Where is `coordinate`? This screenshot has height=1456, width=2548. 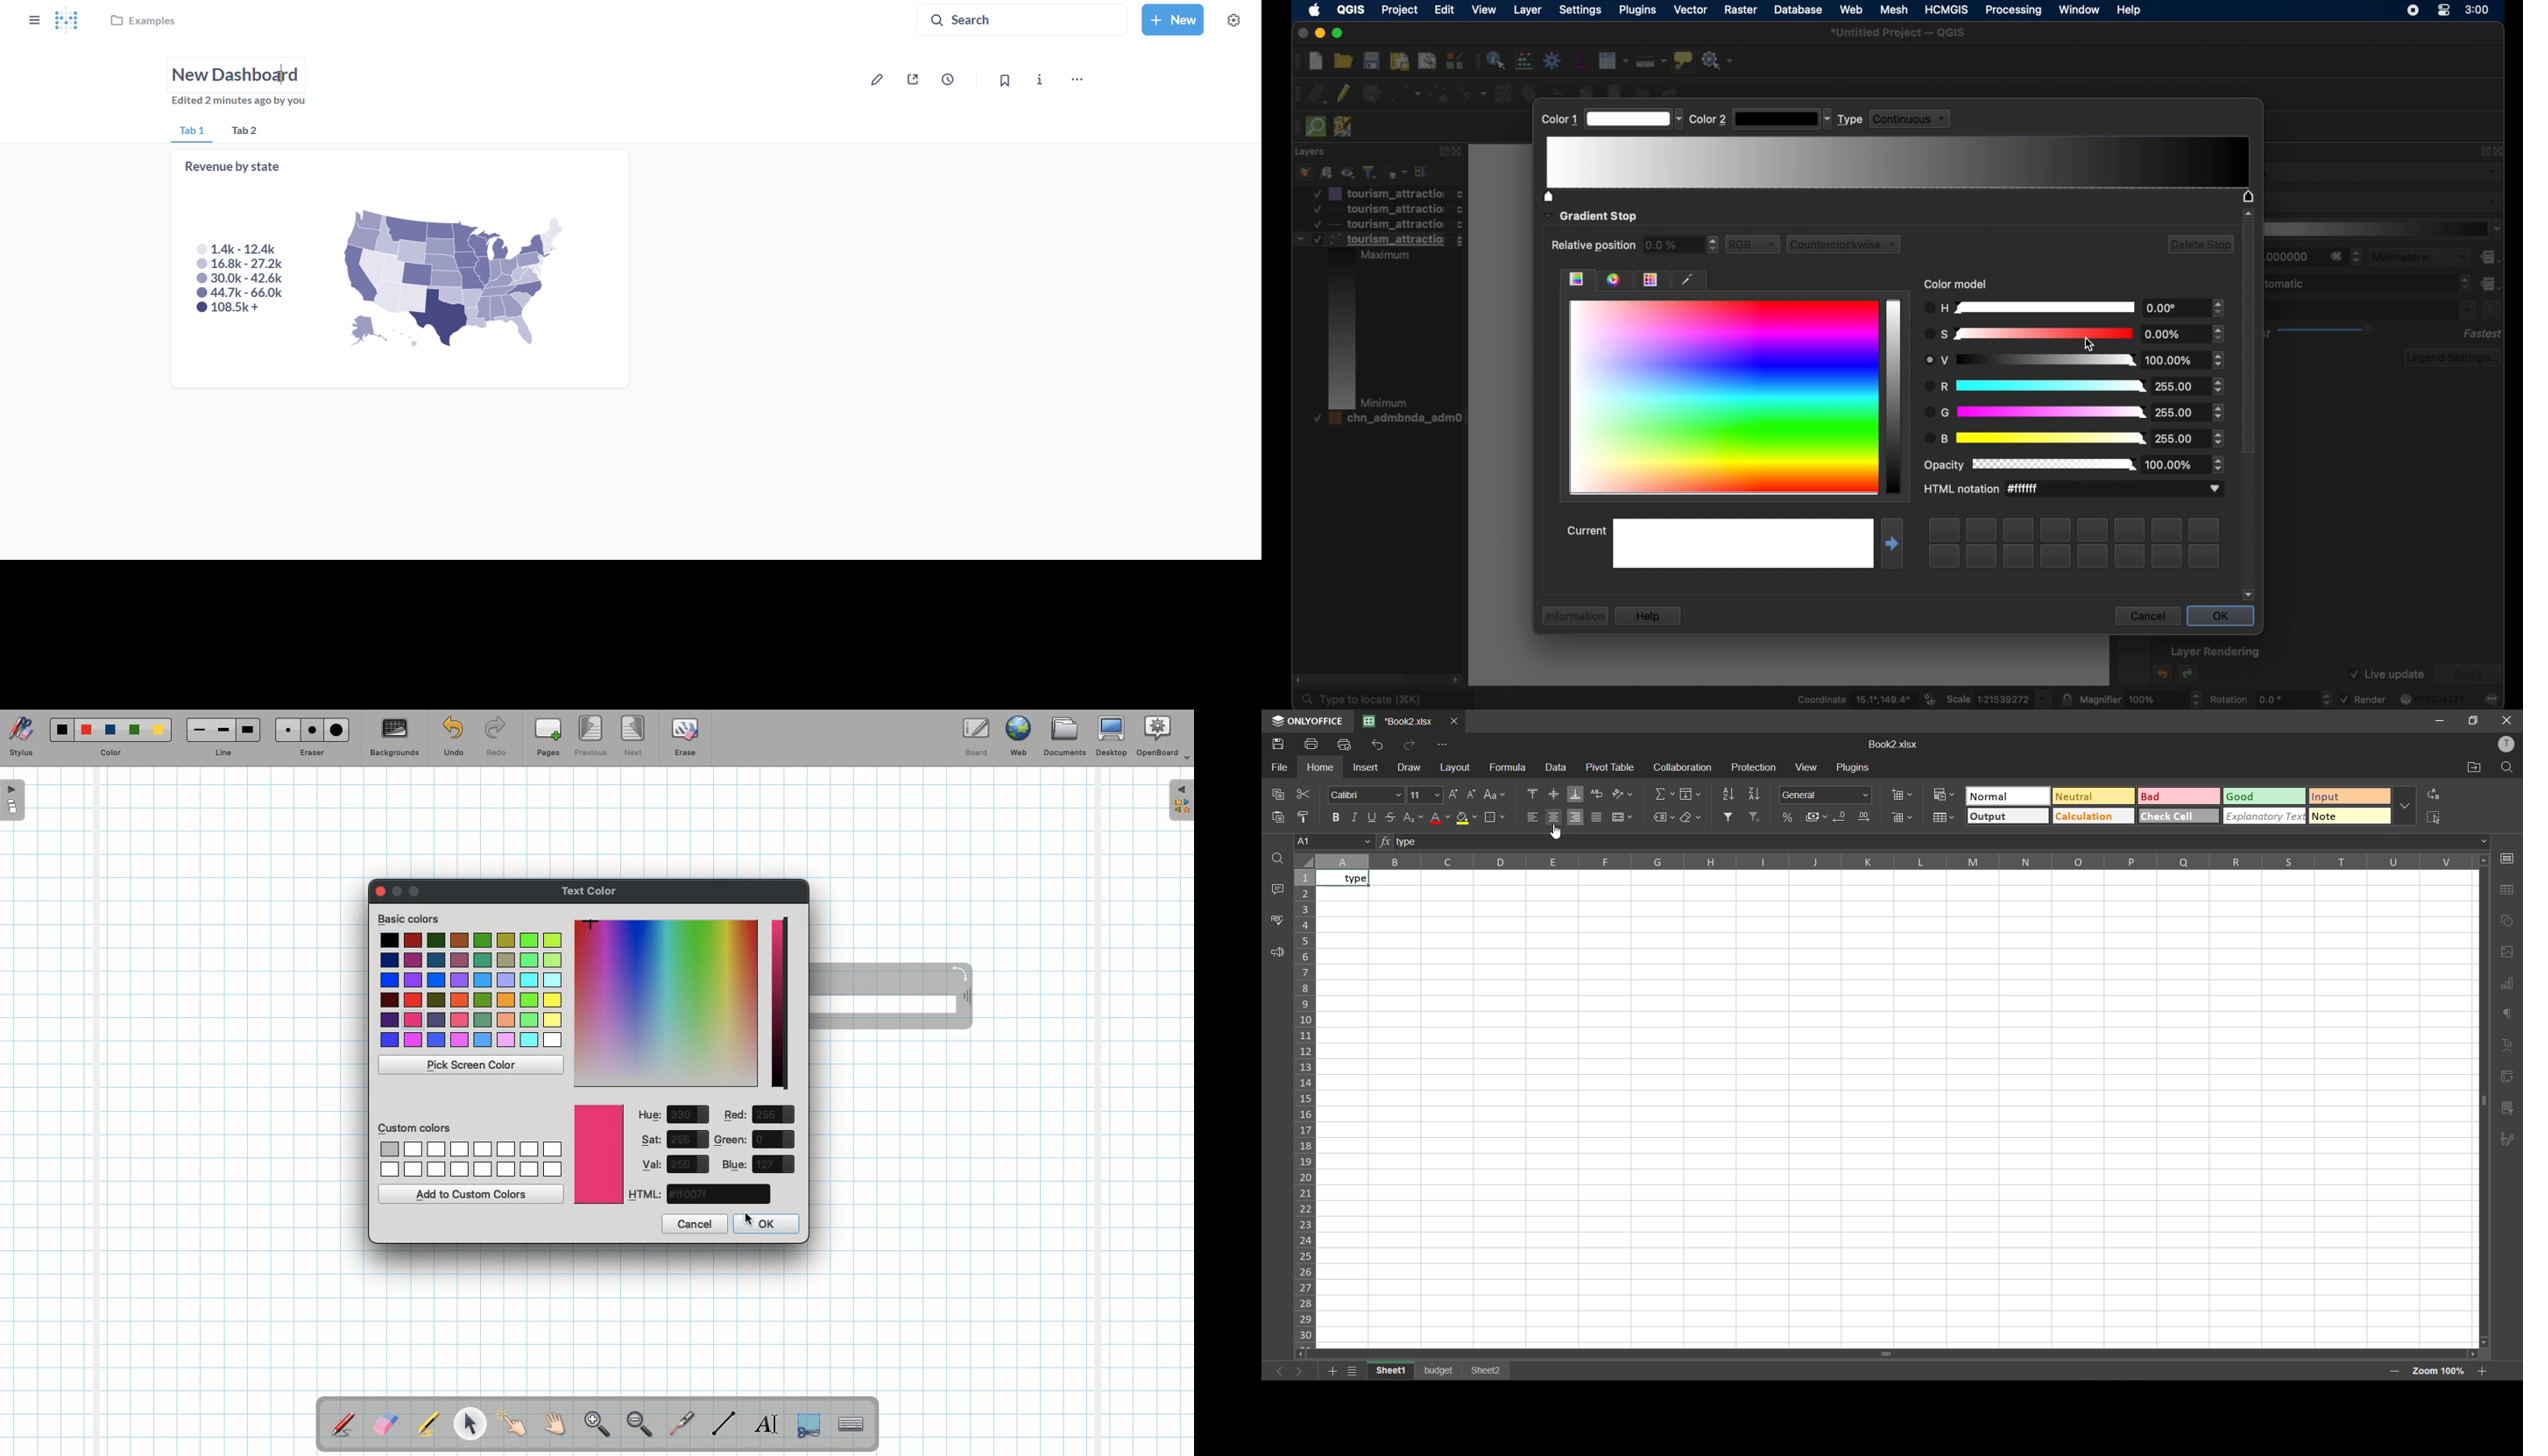
coordinate is located at coordinates (1850, 698).